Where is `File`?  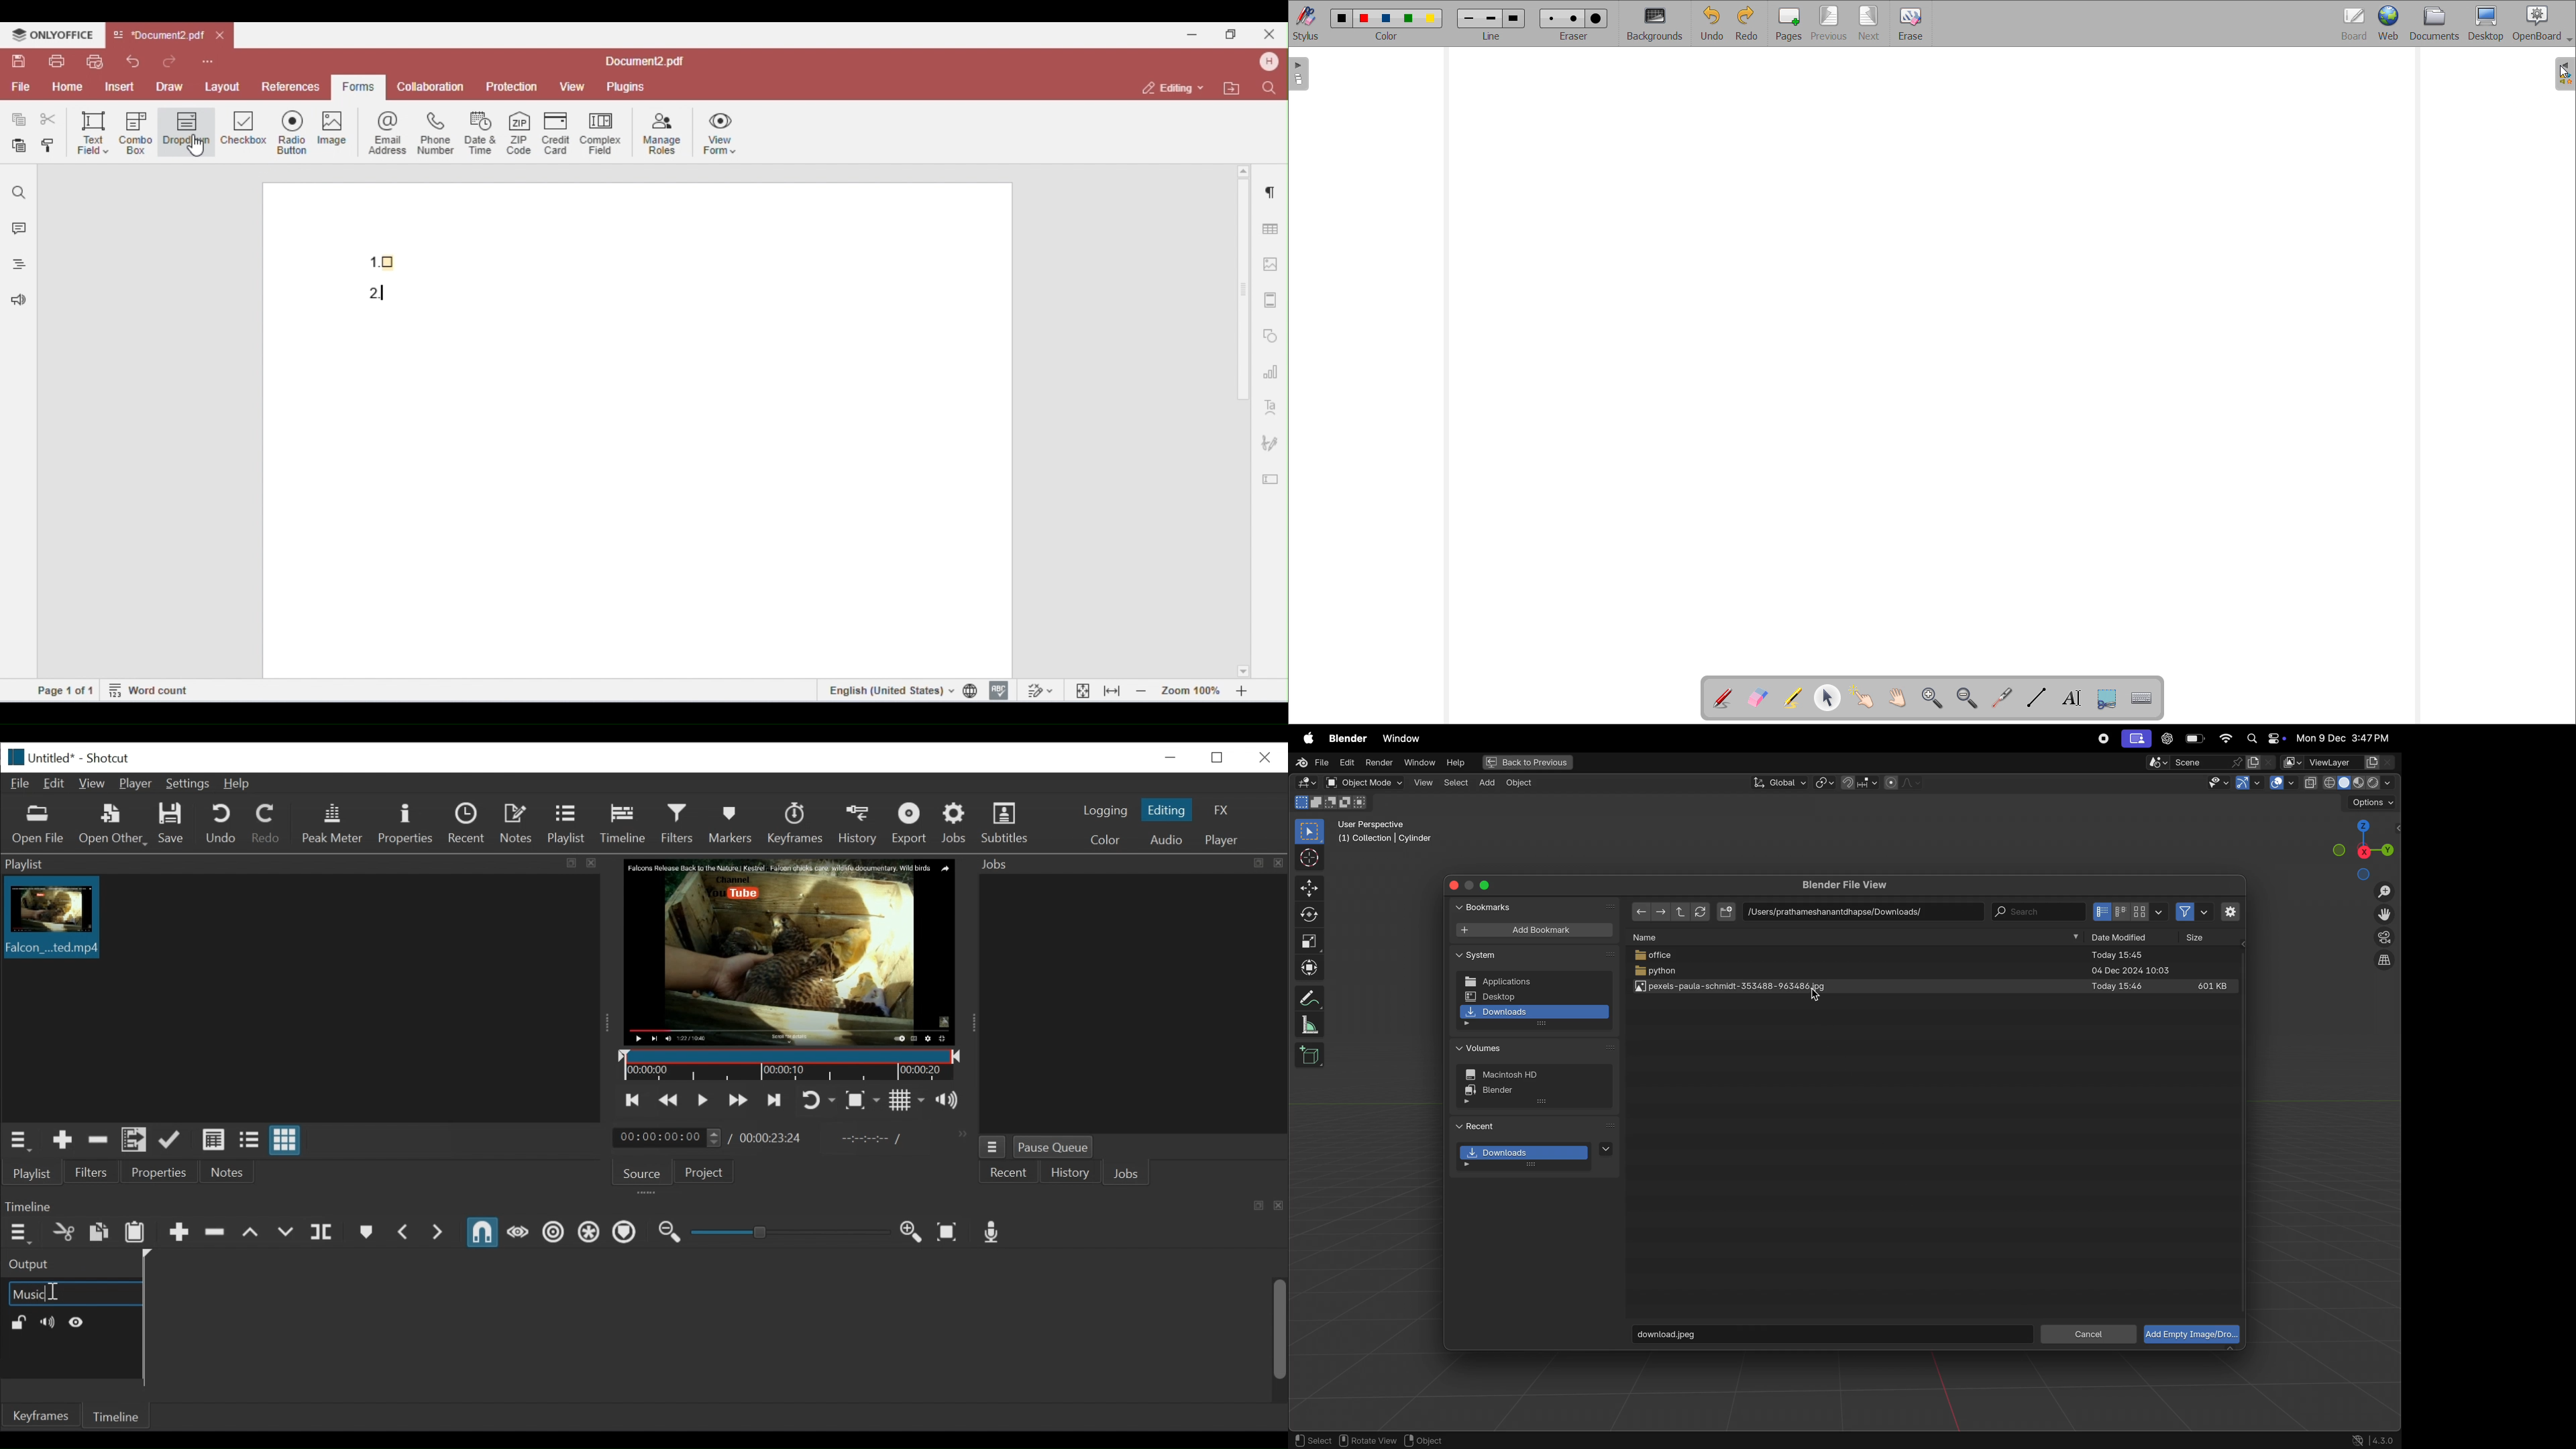 File is located at coordinates (19, 784).